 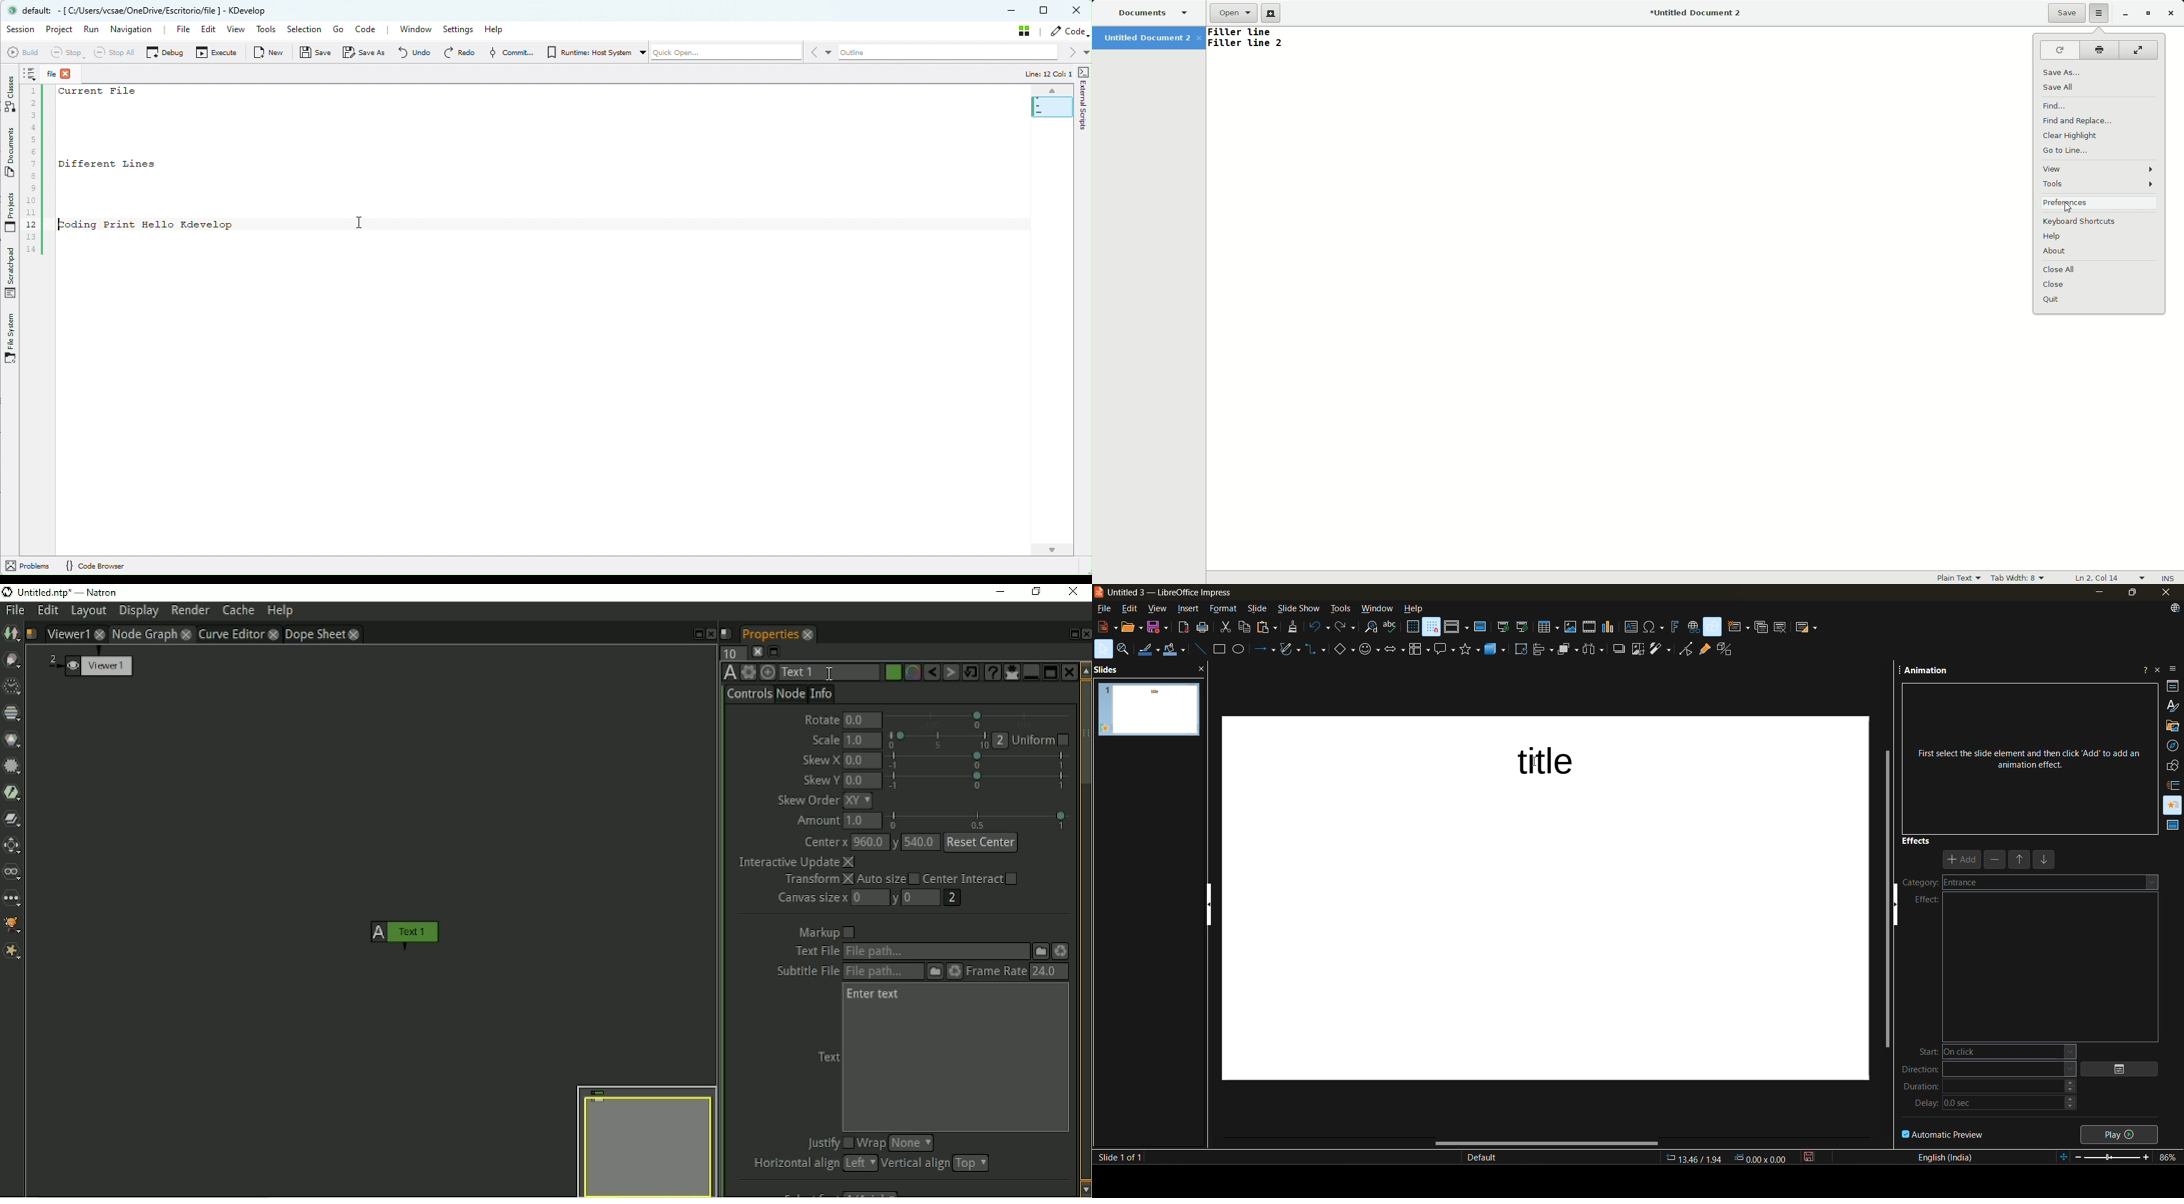 What do you see at coordinates (2021, 861) in the screenshot?
I see `move up` at bounding box center [2021, 861].